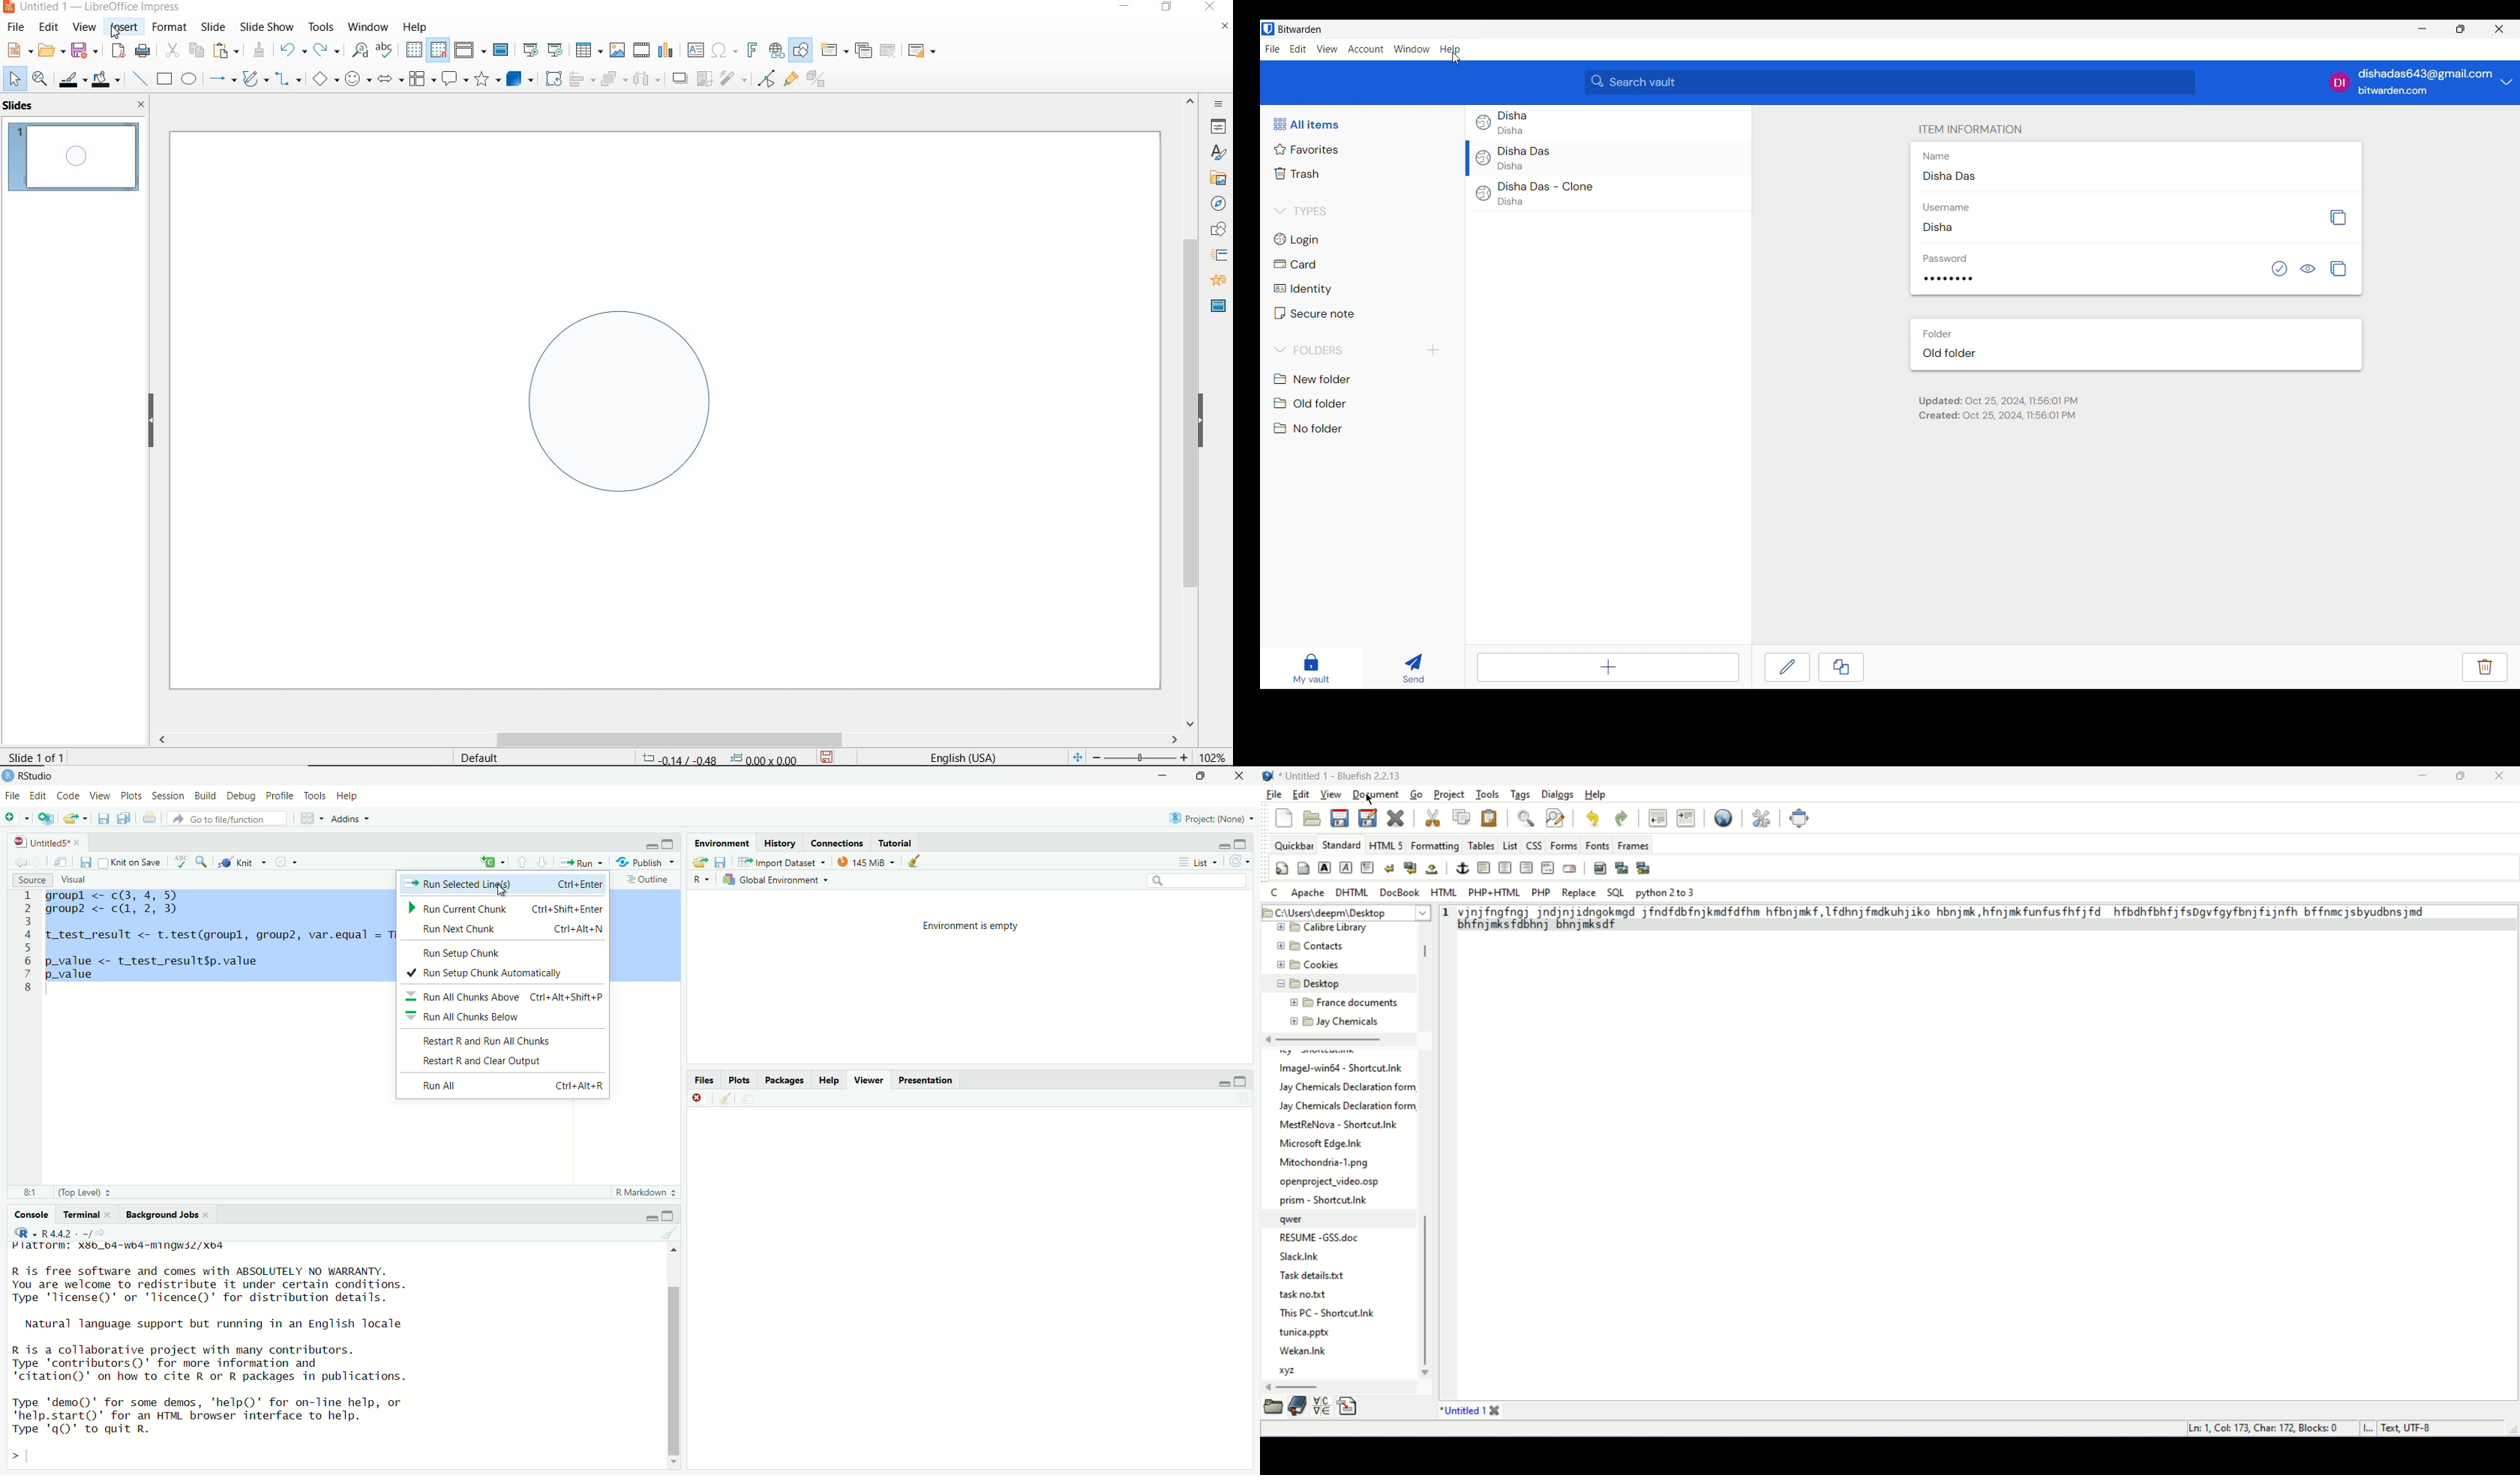 The image size is (2520, 1484). Describe the element at coordinates (587, 51) in the screenshot. I see `insert table` at that location.